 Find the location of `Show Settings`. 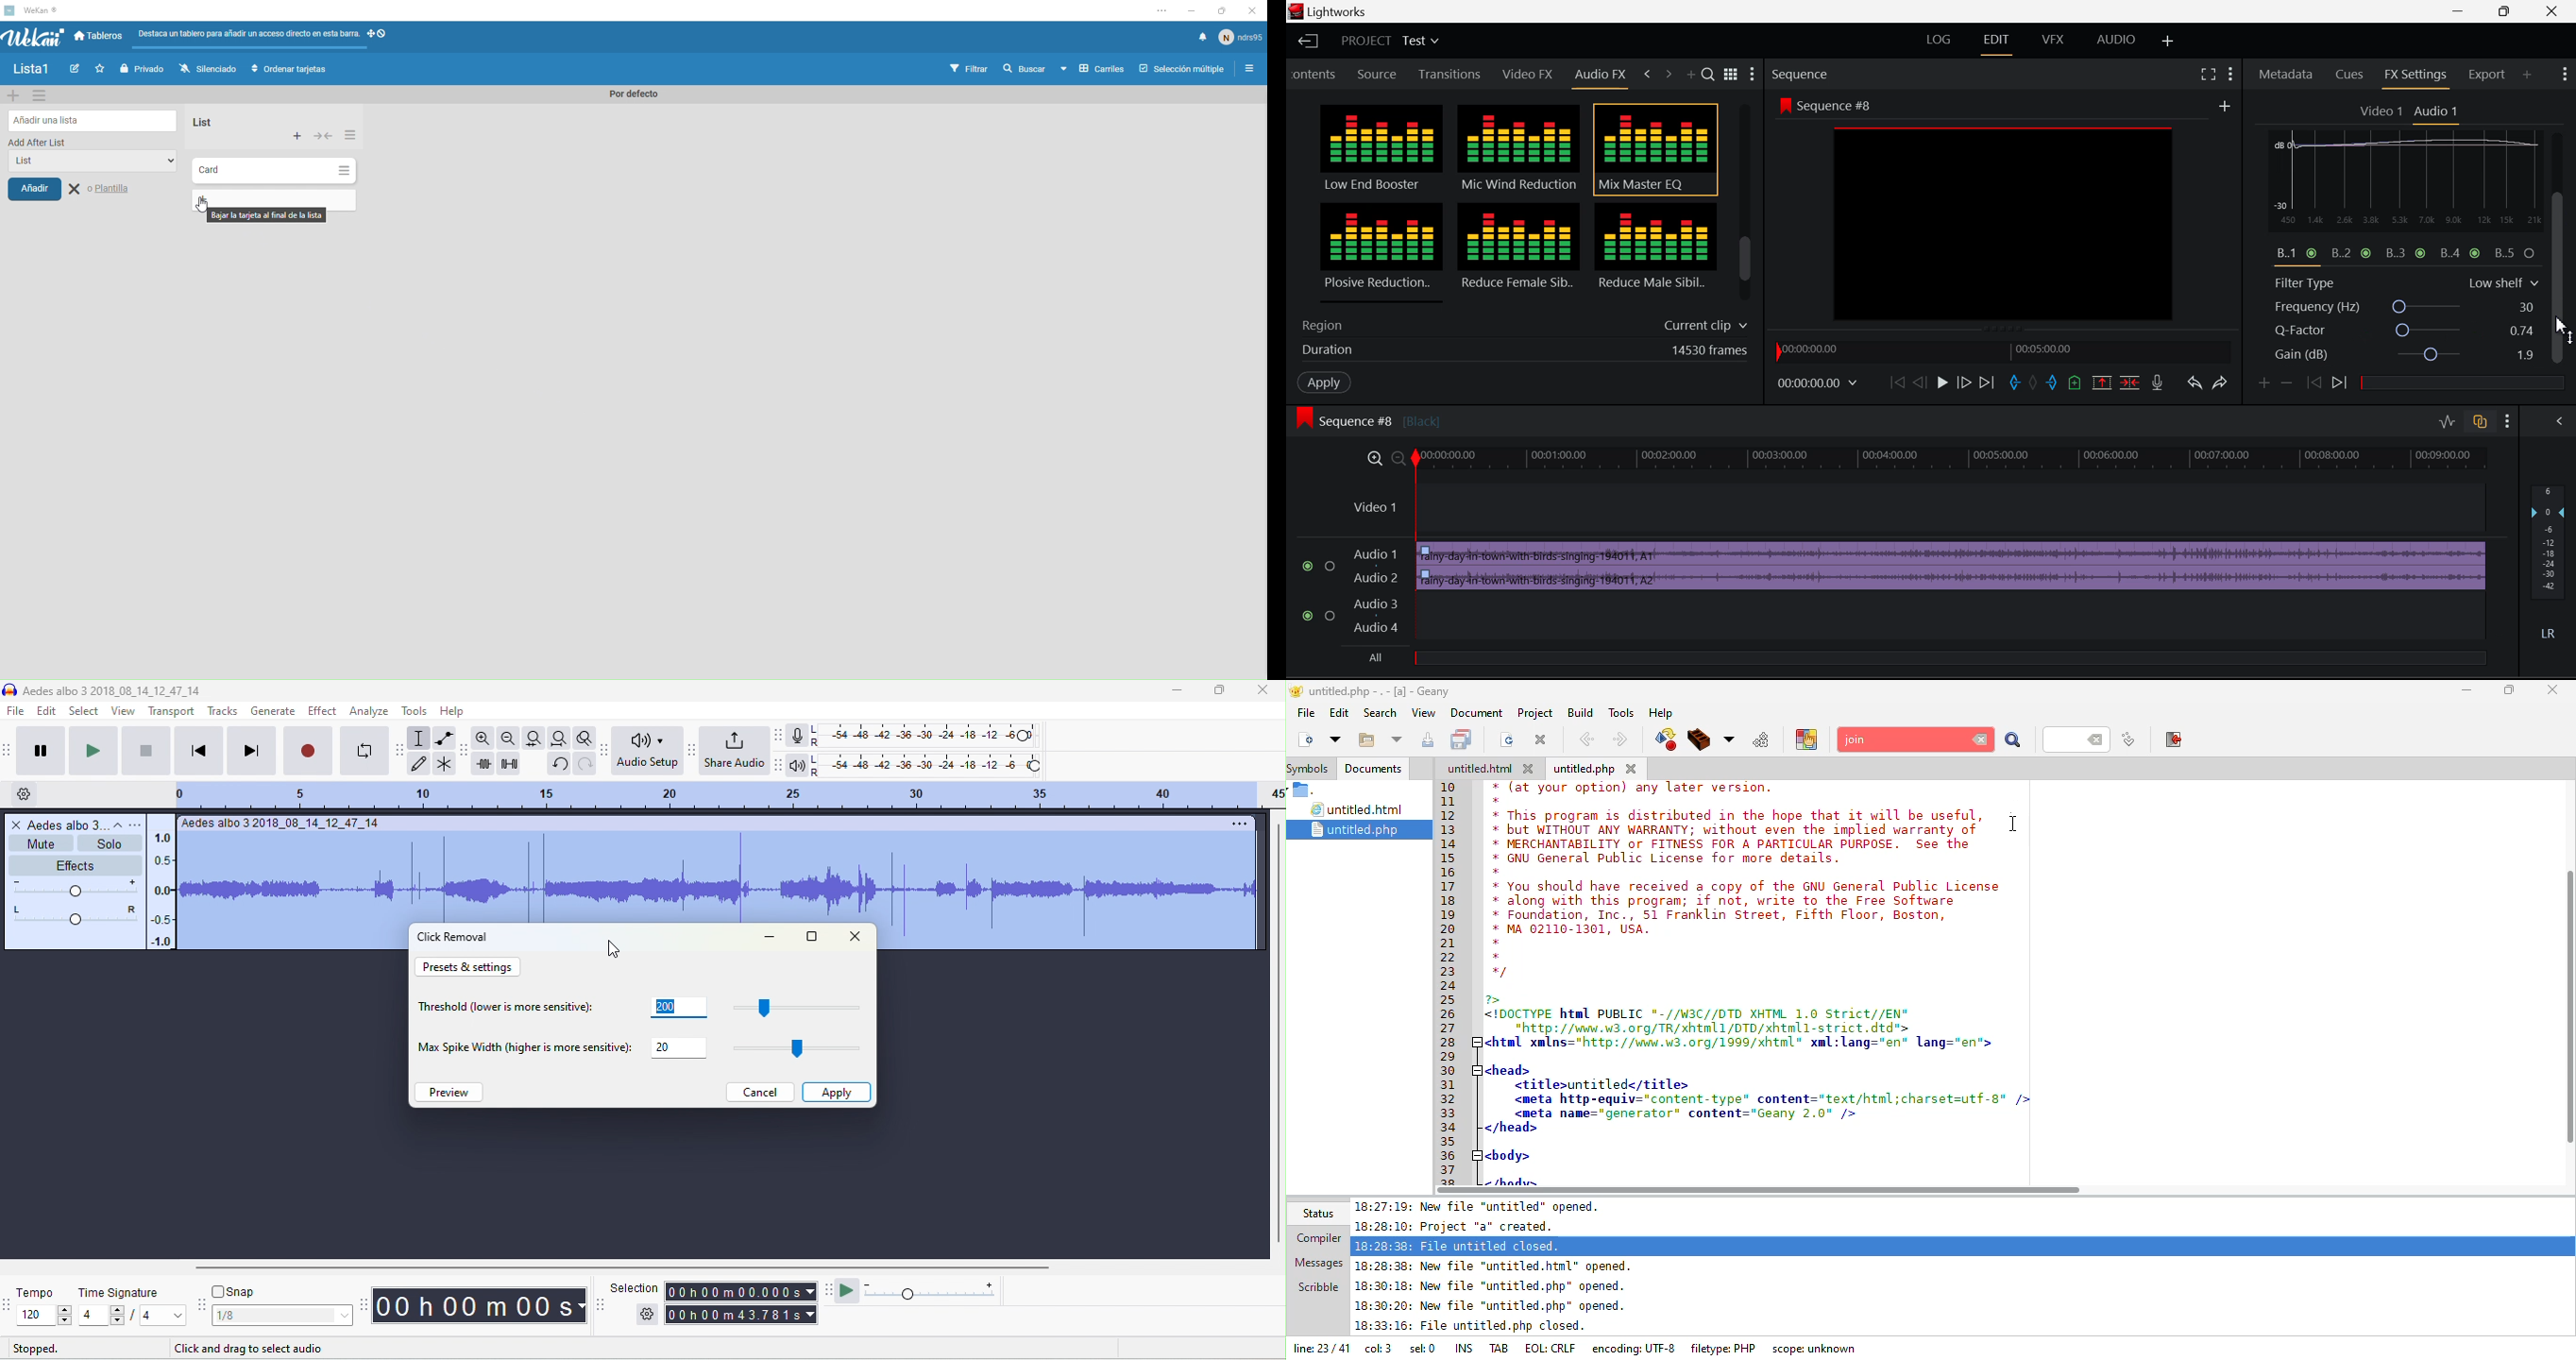

Show Settings is located at coordinates (2510, 422).